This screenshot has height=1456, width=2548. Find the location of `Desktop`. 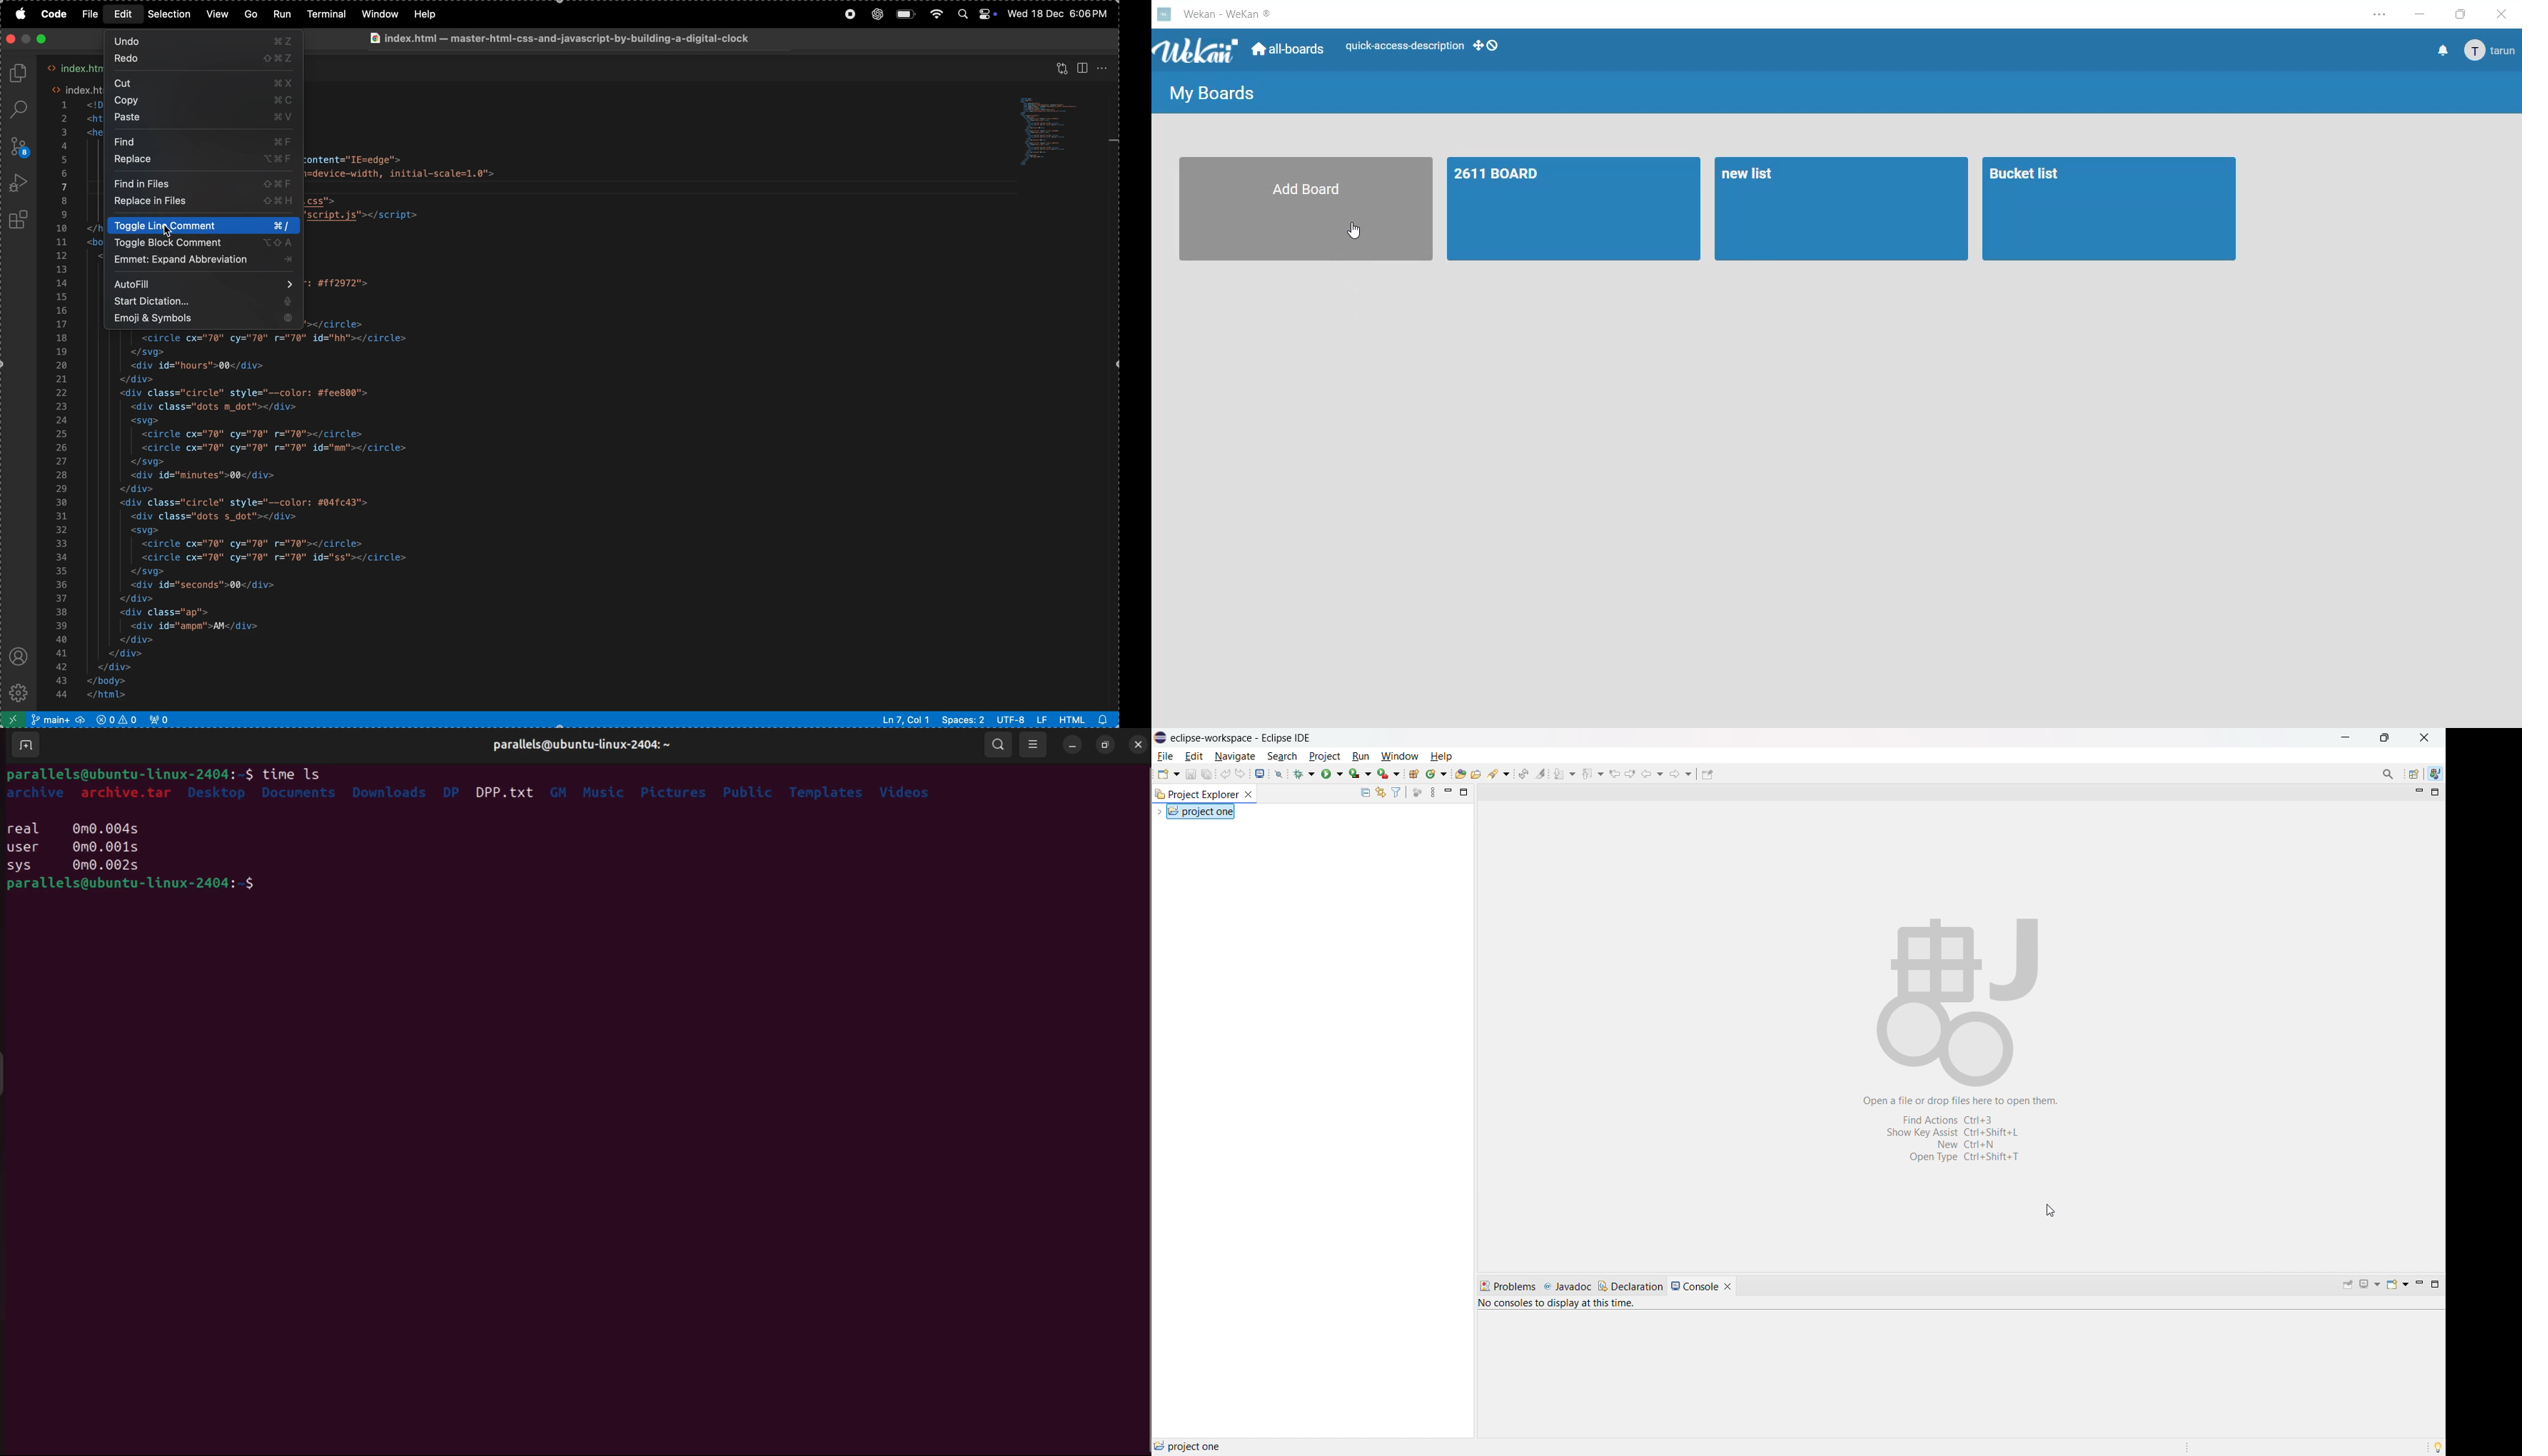

Desktop is located at coordinates (219, 795).